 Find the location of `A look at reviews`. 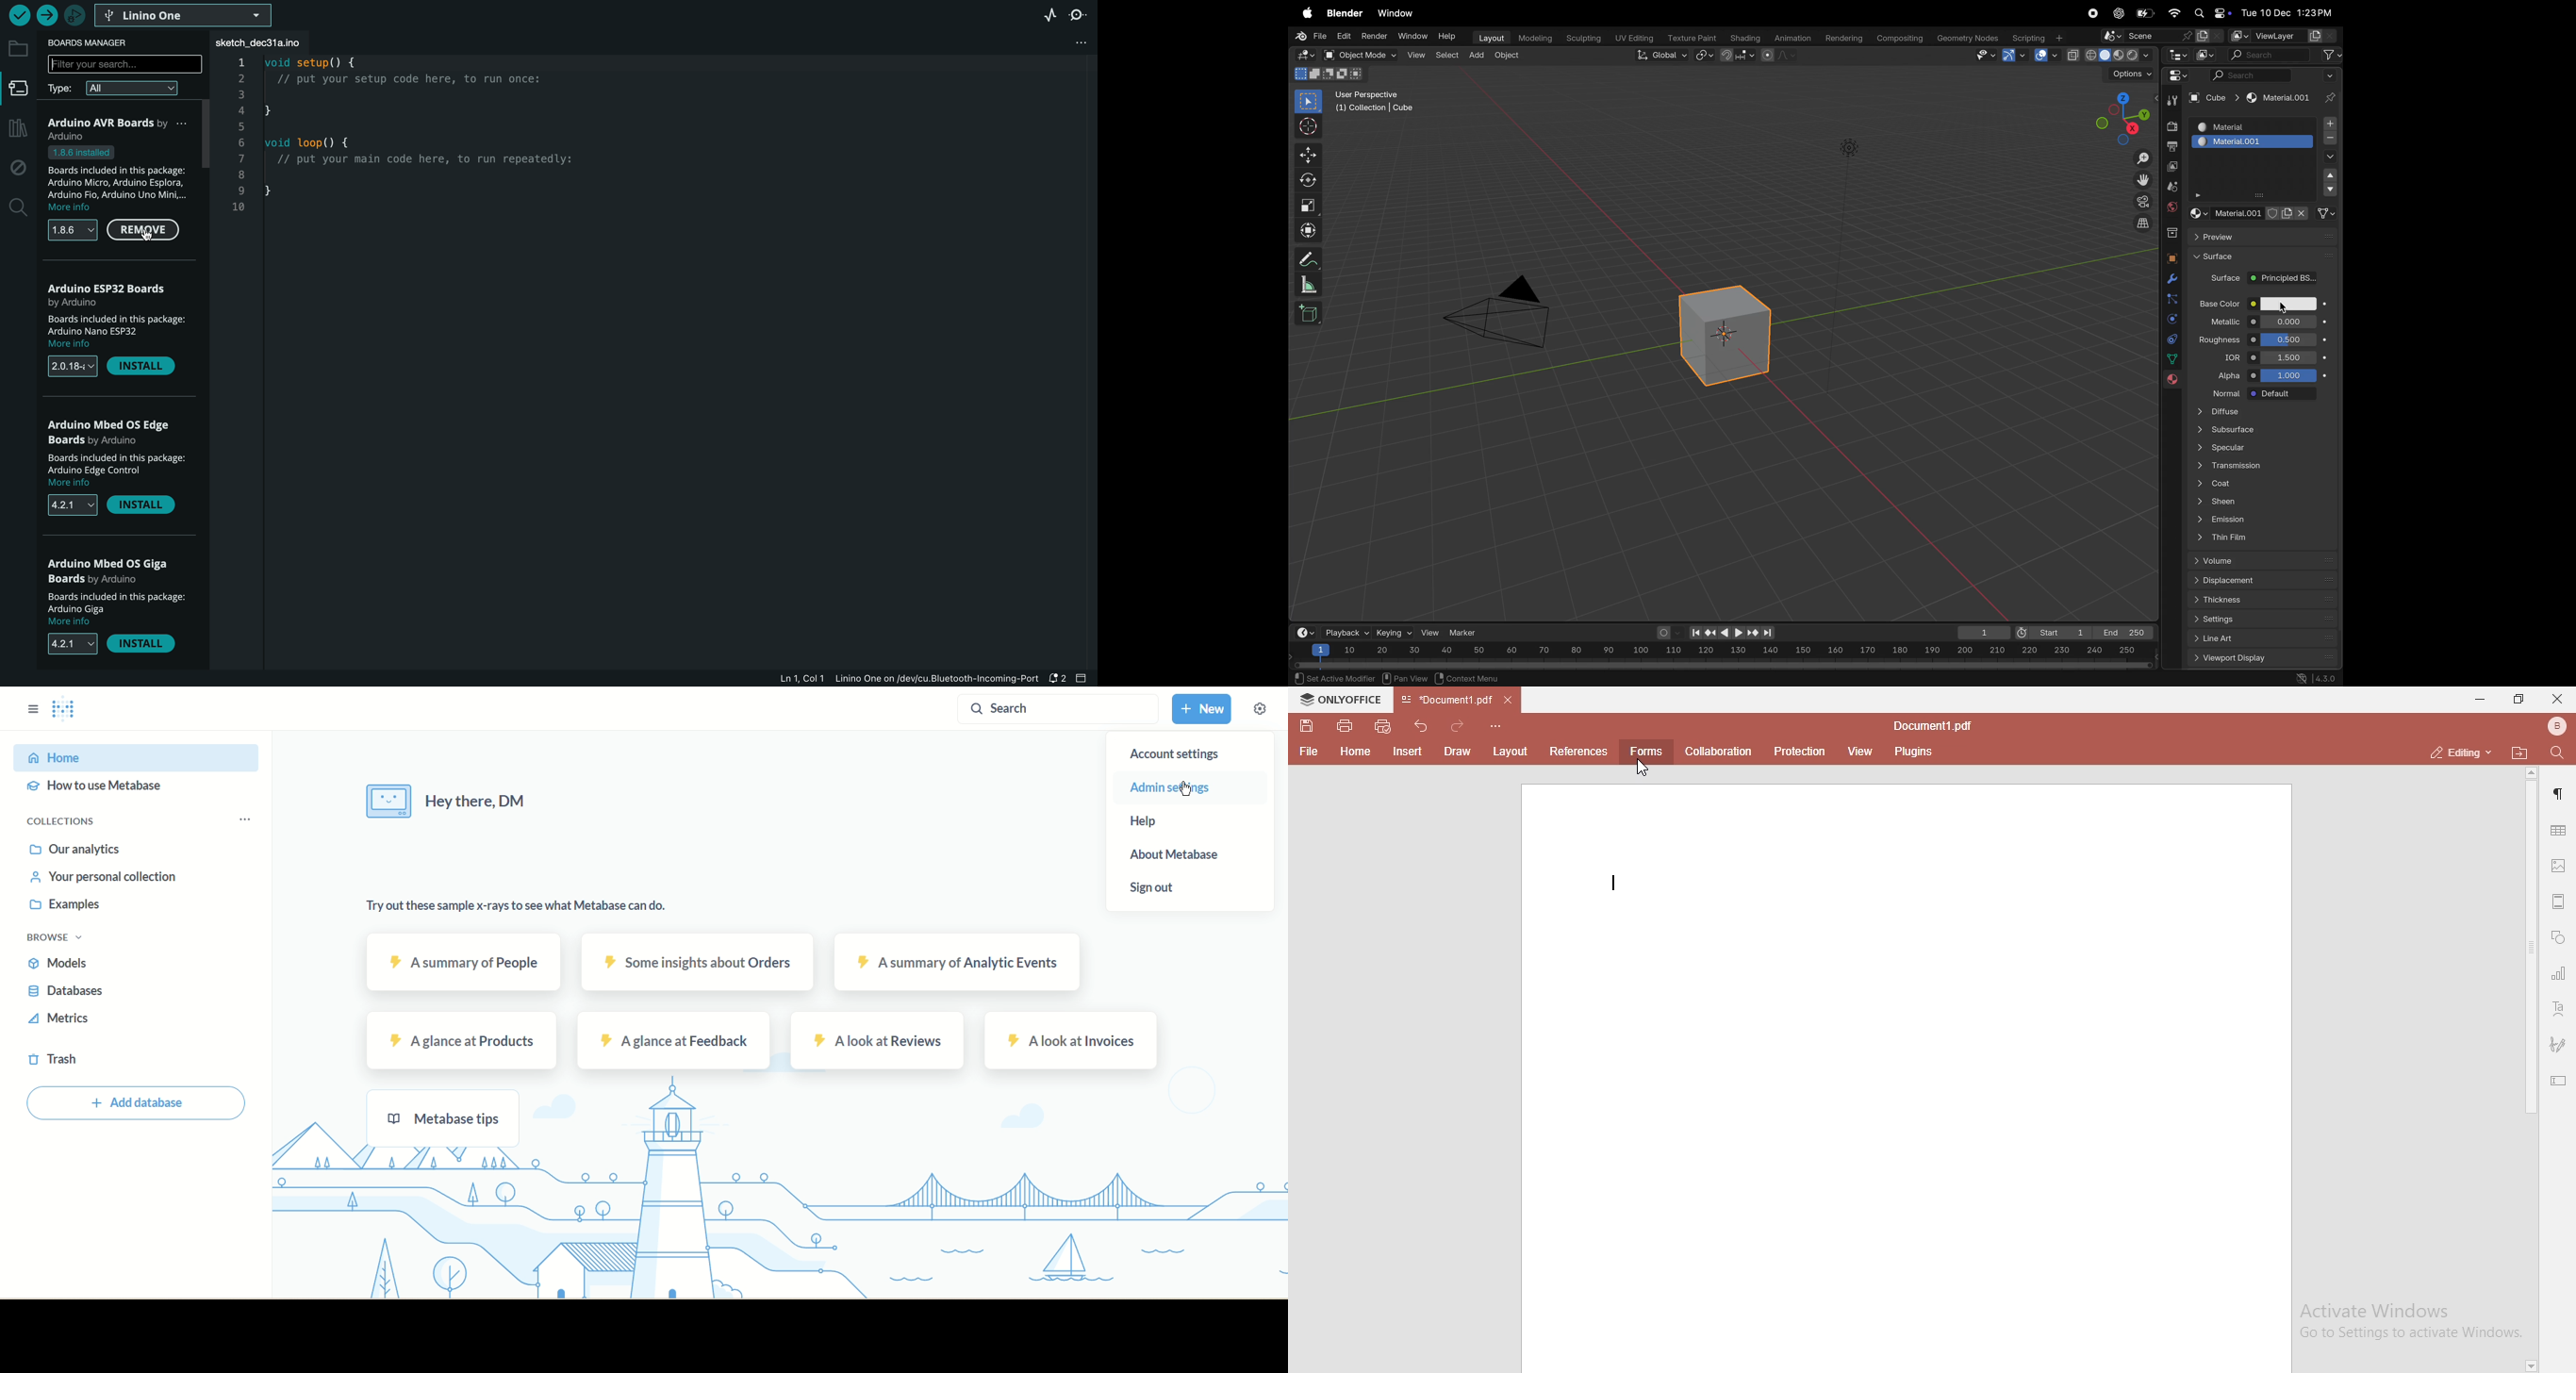

A look at reviews is located at coordinates (880, 1043).